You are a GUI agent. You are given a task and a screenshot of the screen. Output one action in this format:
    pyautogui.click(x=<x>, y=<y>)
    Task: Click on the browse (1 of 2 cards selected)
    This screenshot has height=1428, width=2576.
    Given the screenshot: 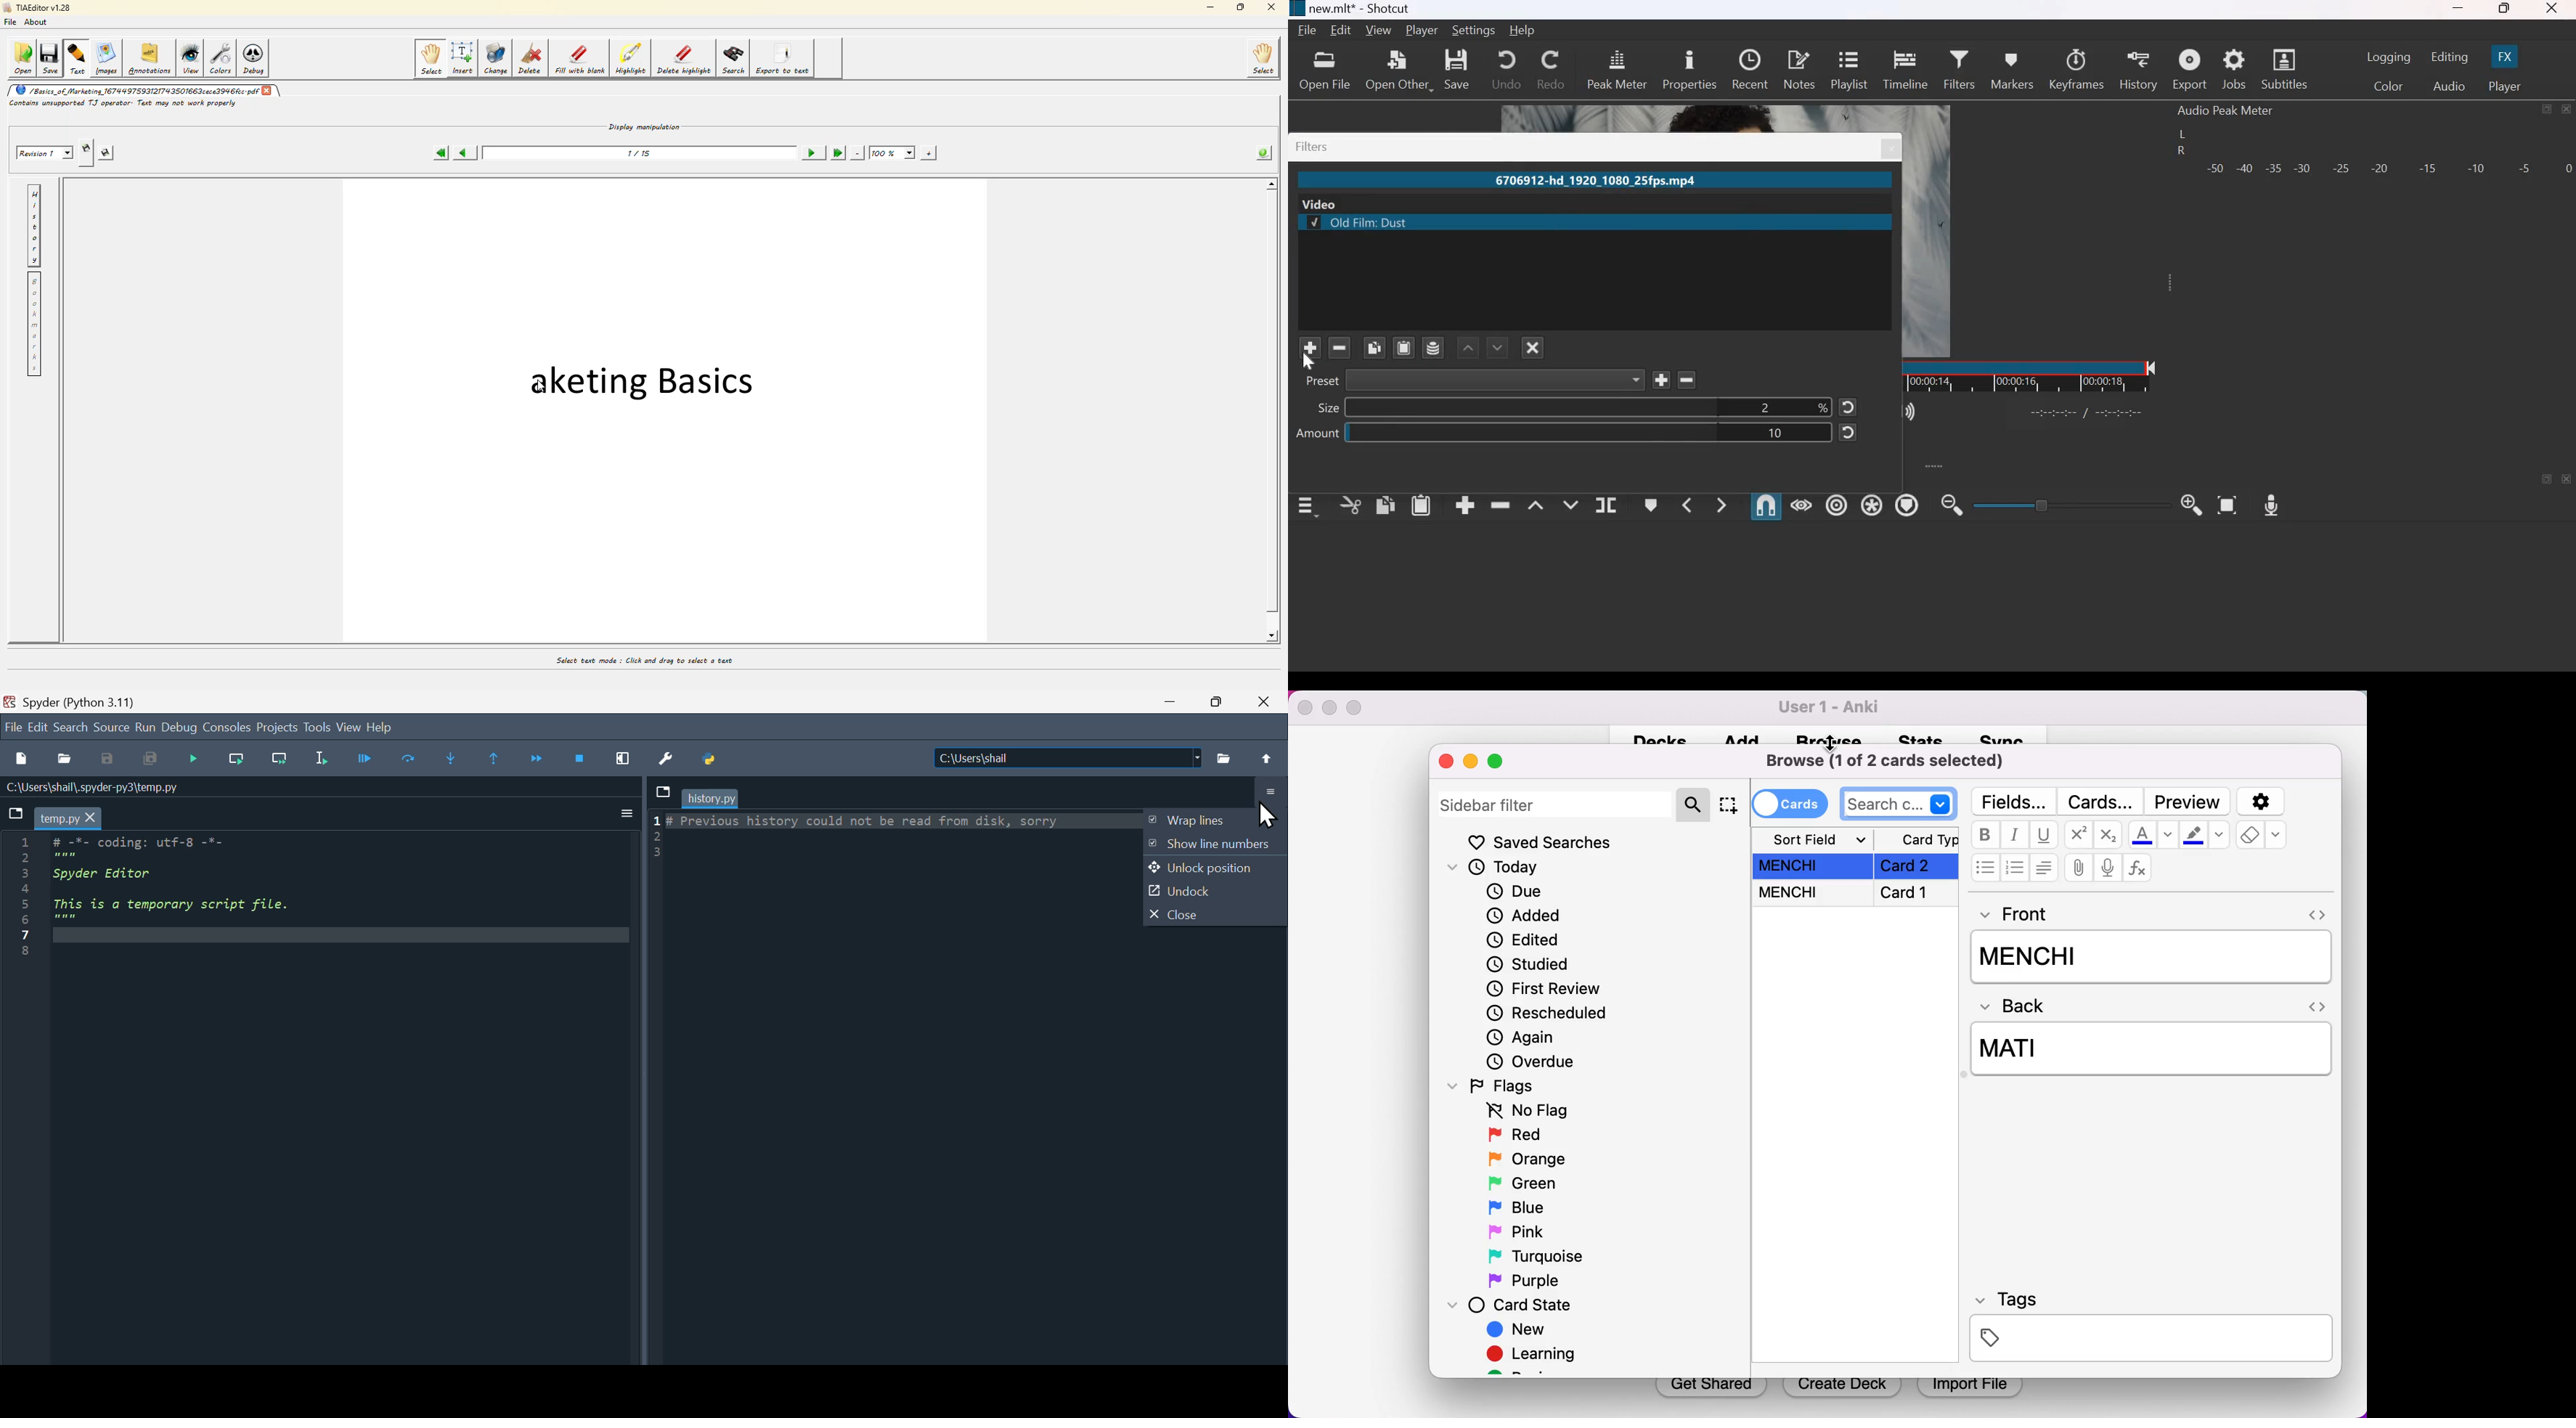 What is the action you would take?
    pyautogui.click(x=1891, y=760)
    